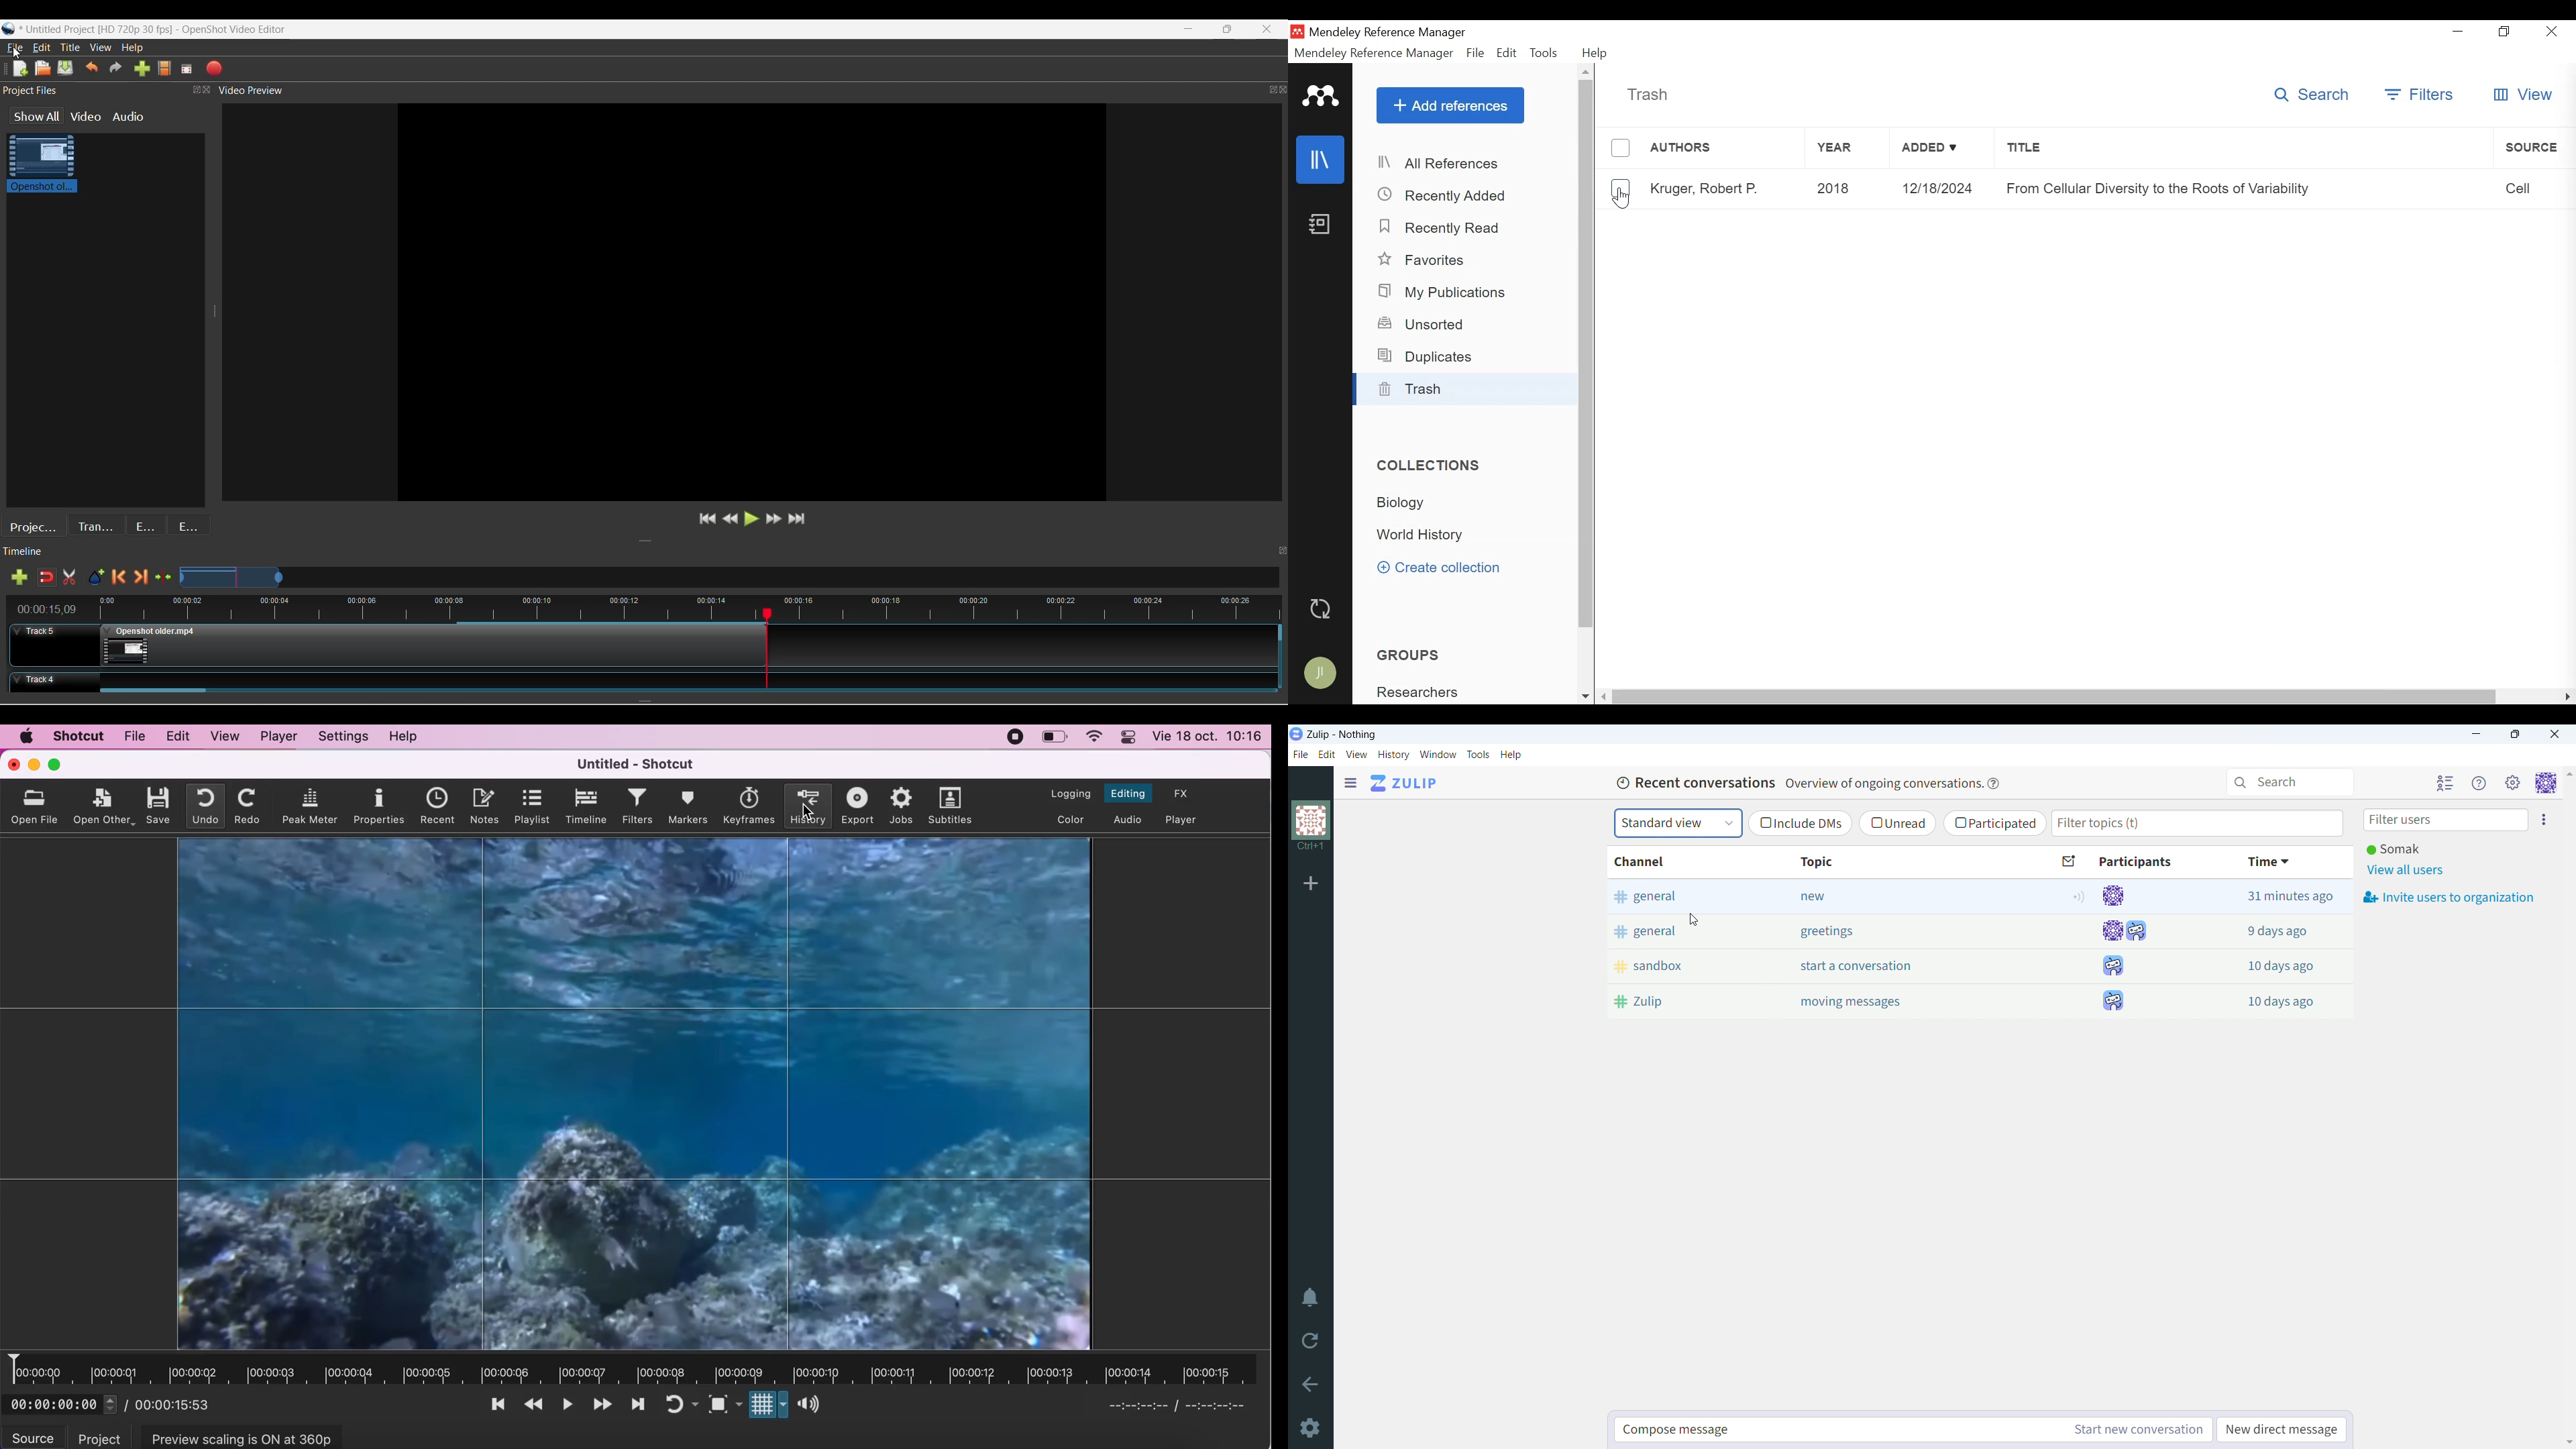  What do you see at coordinates (20, 68) in the screenshot?
I see `New file` at bounding box center [20, 68].